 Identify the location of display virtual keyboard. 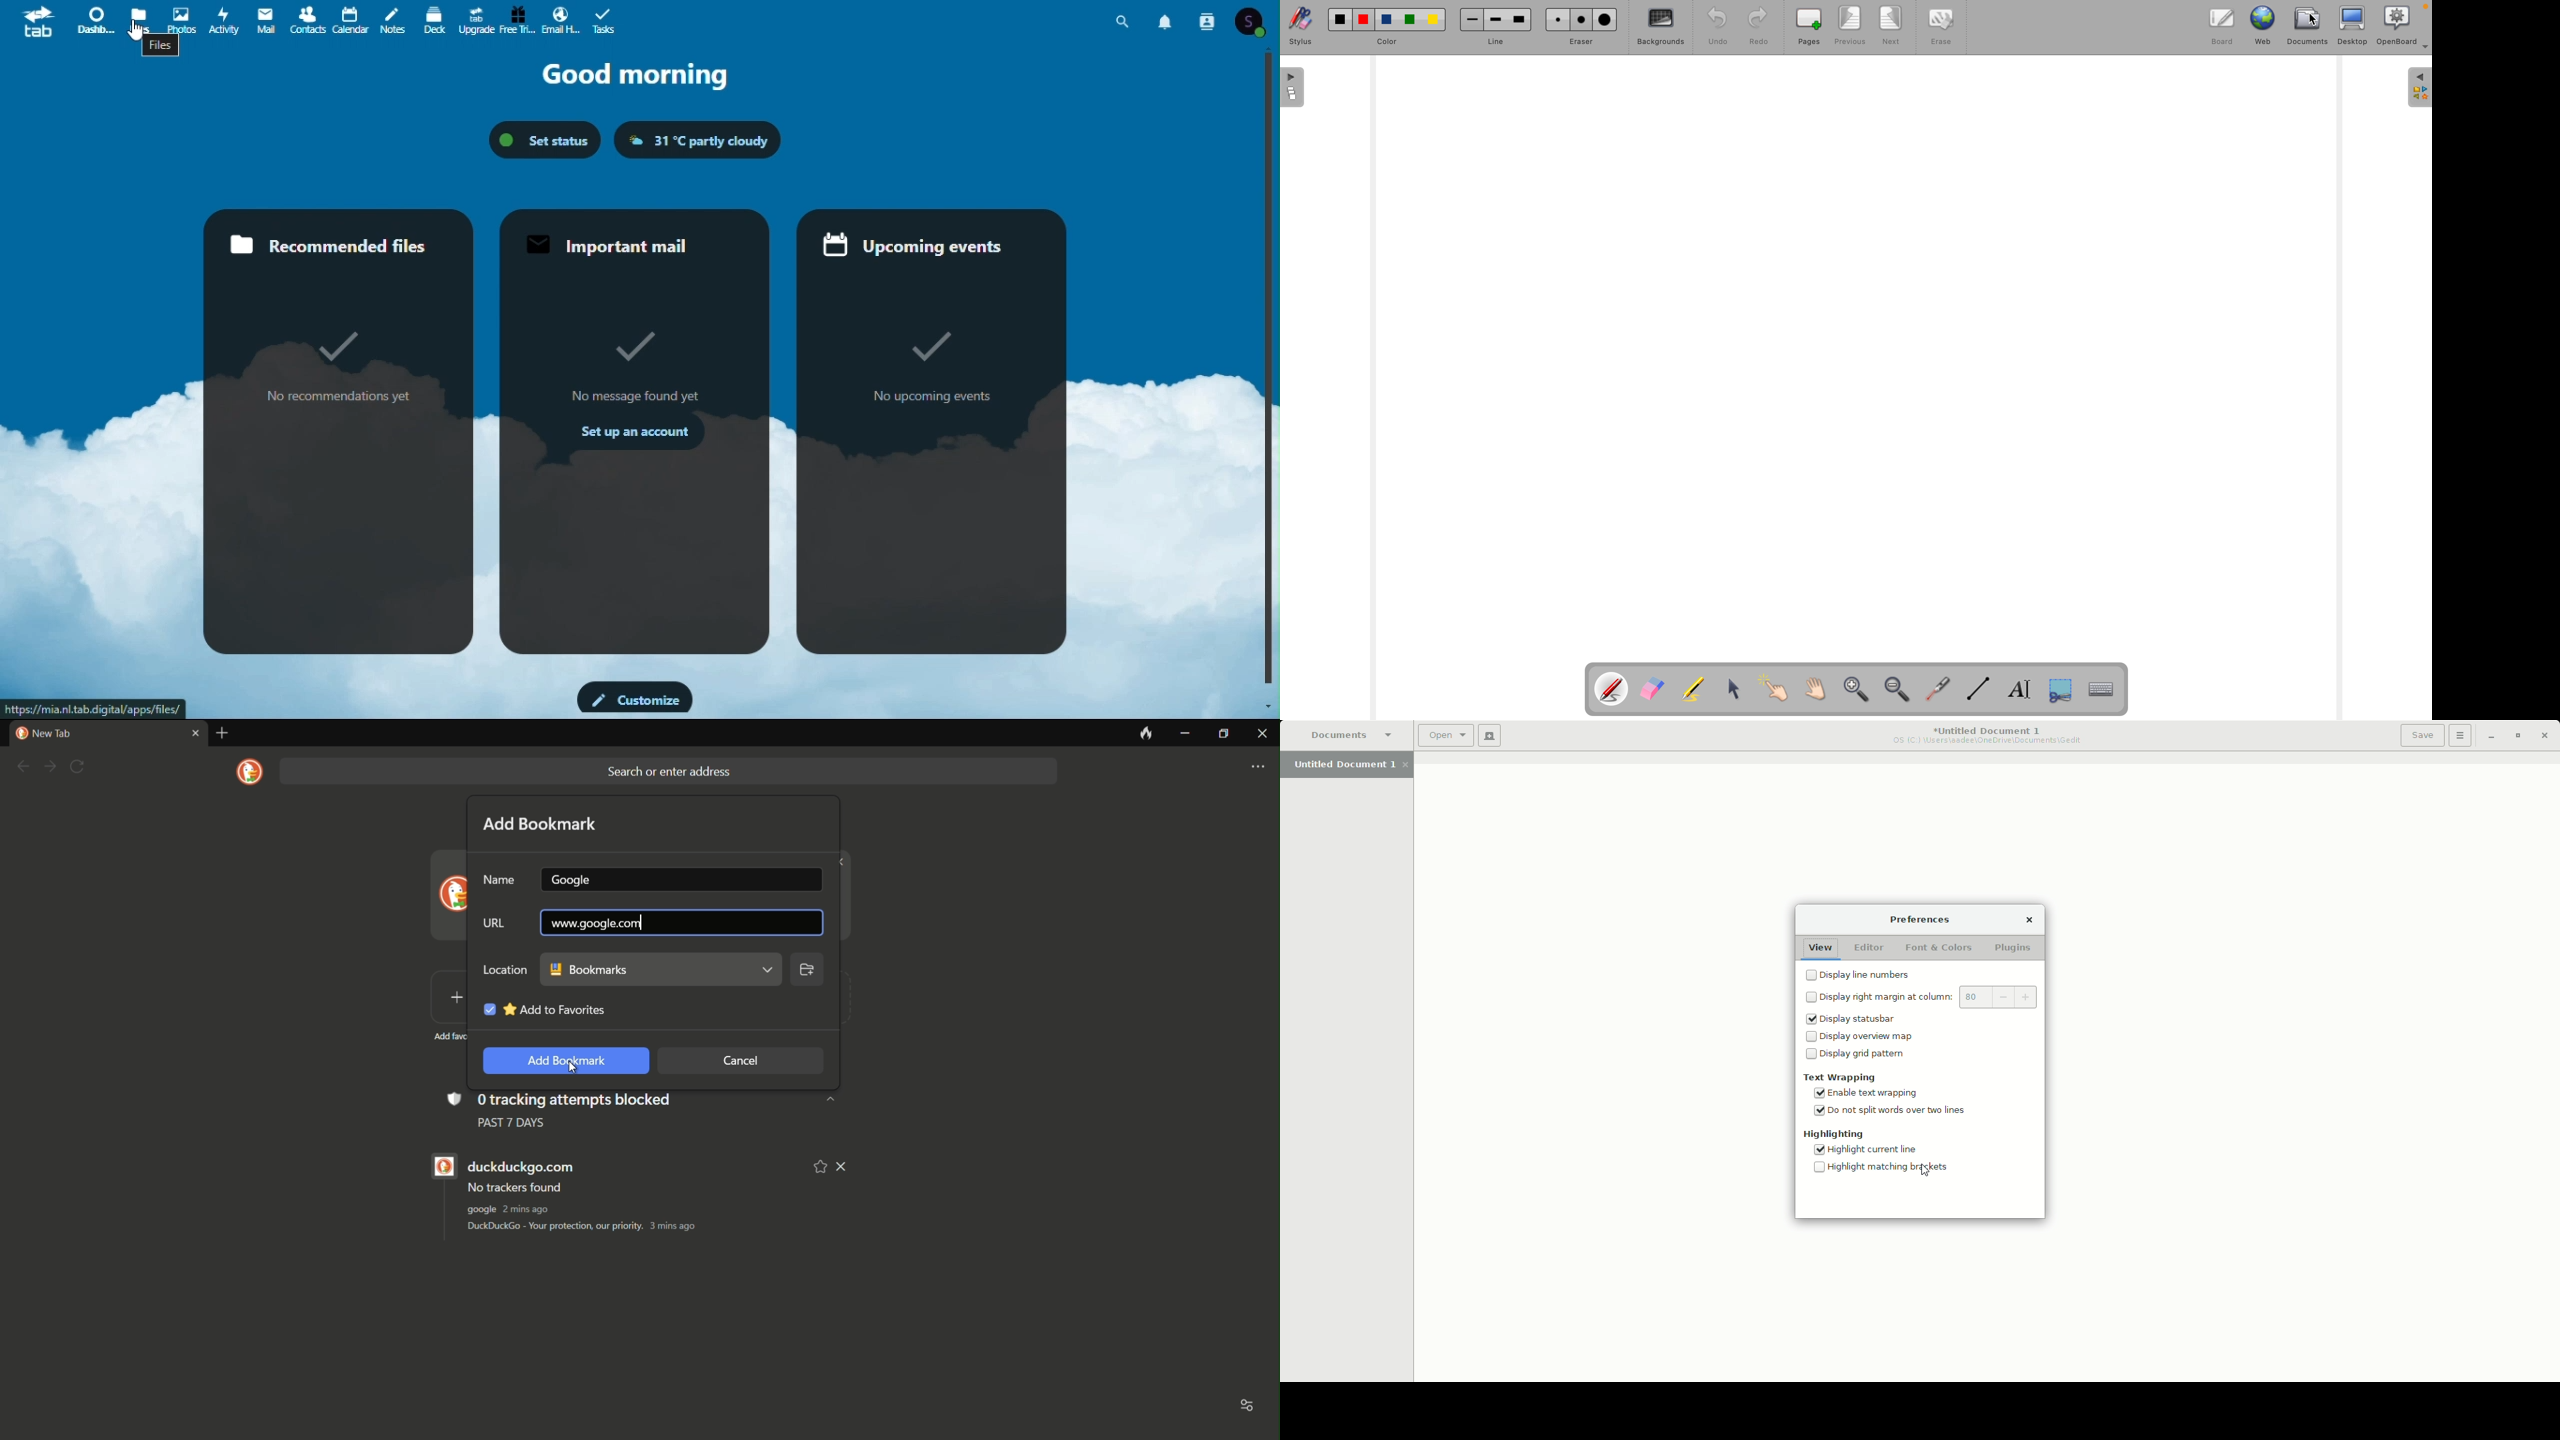
(2110, 689).